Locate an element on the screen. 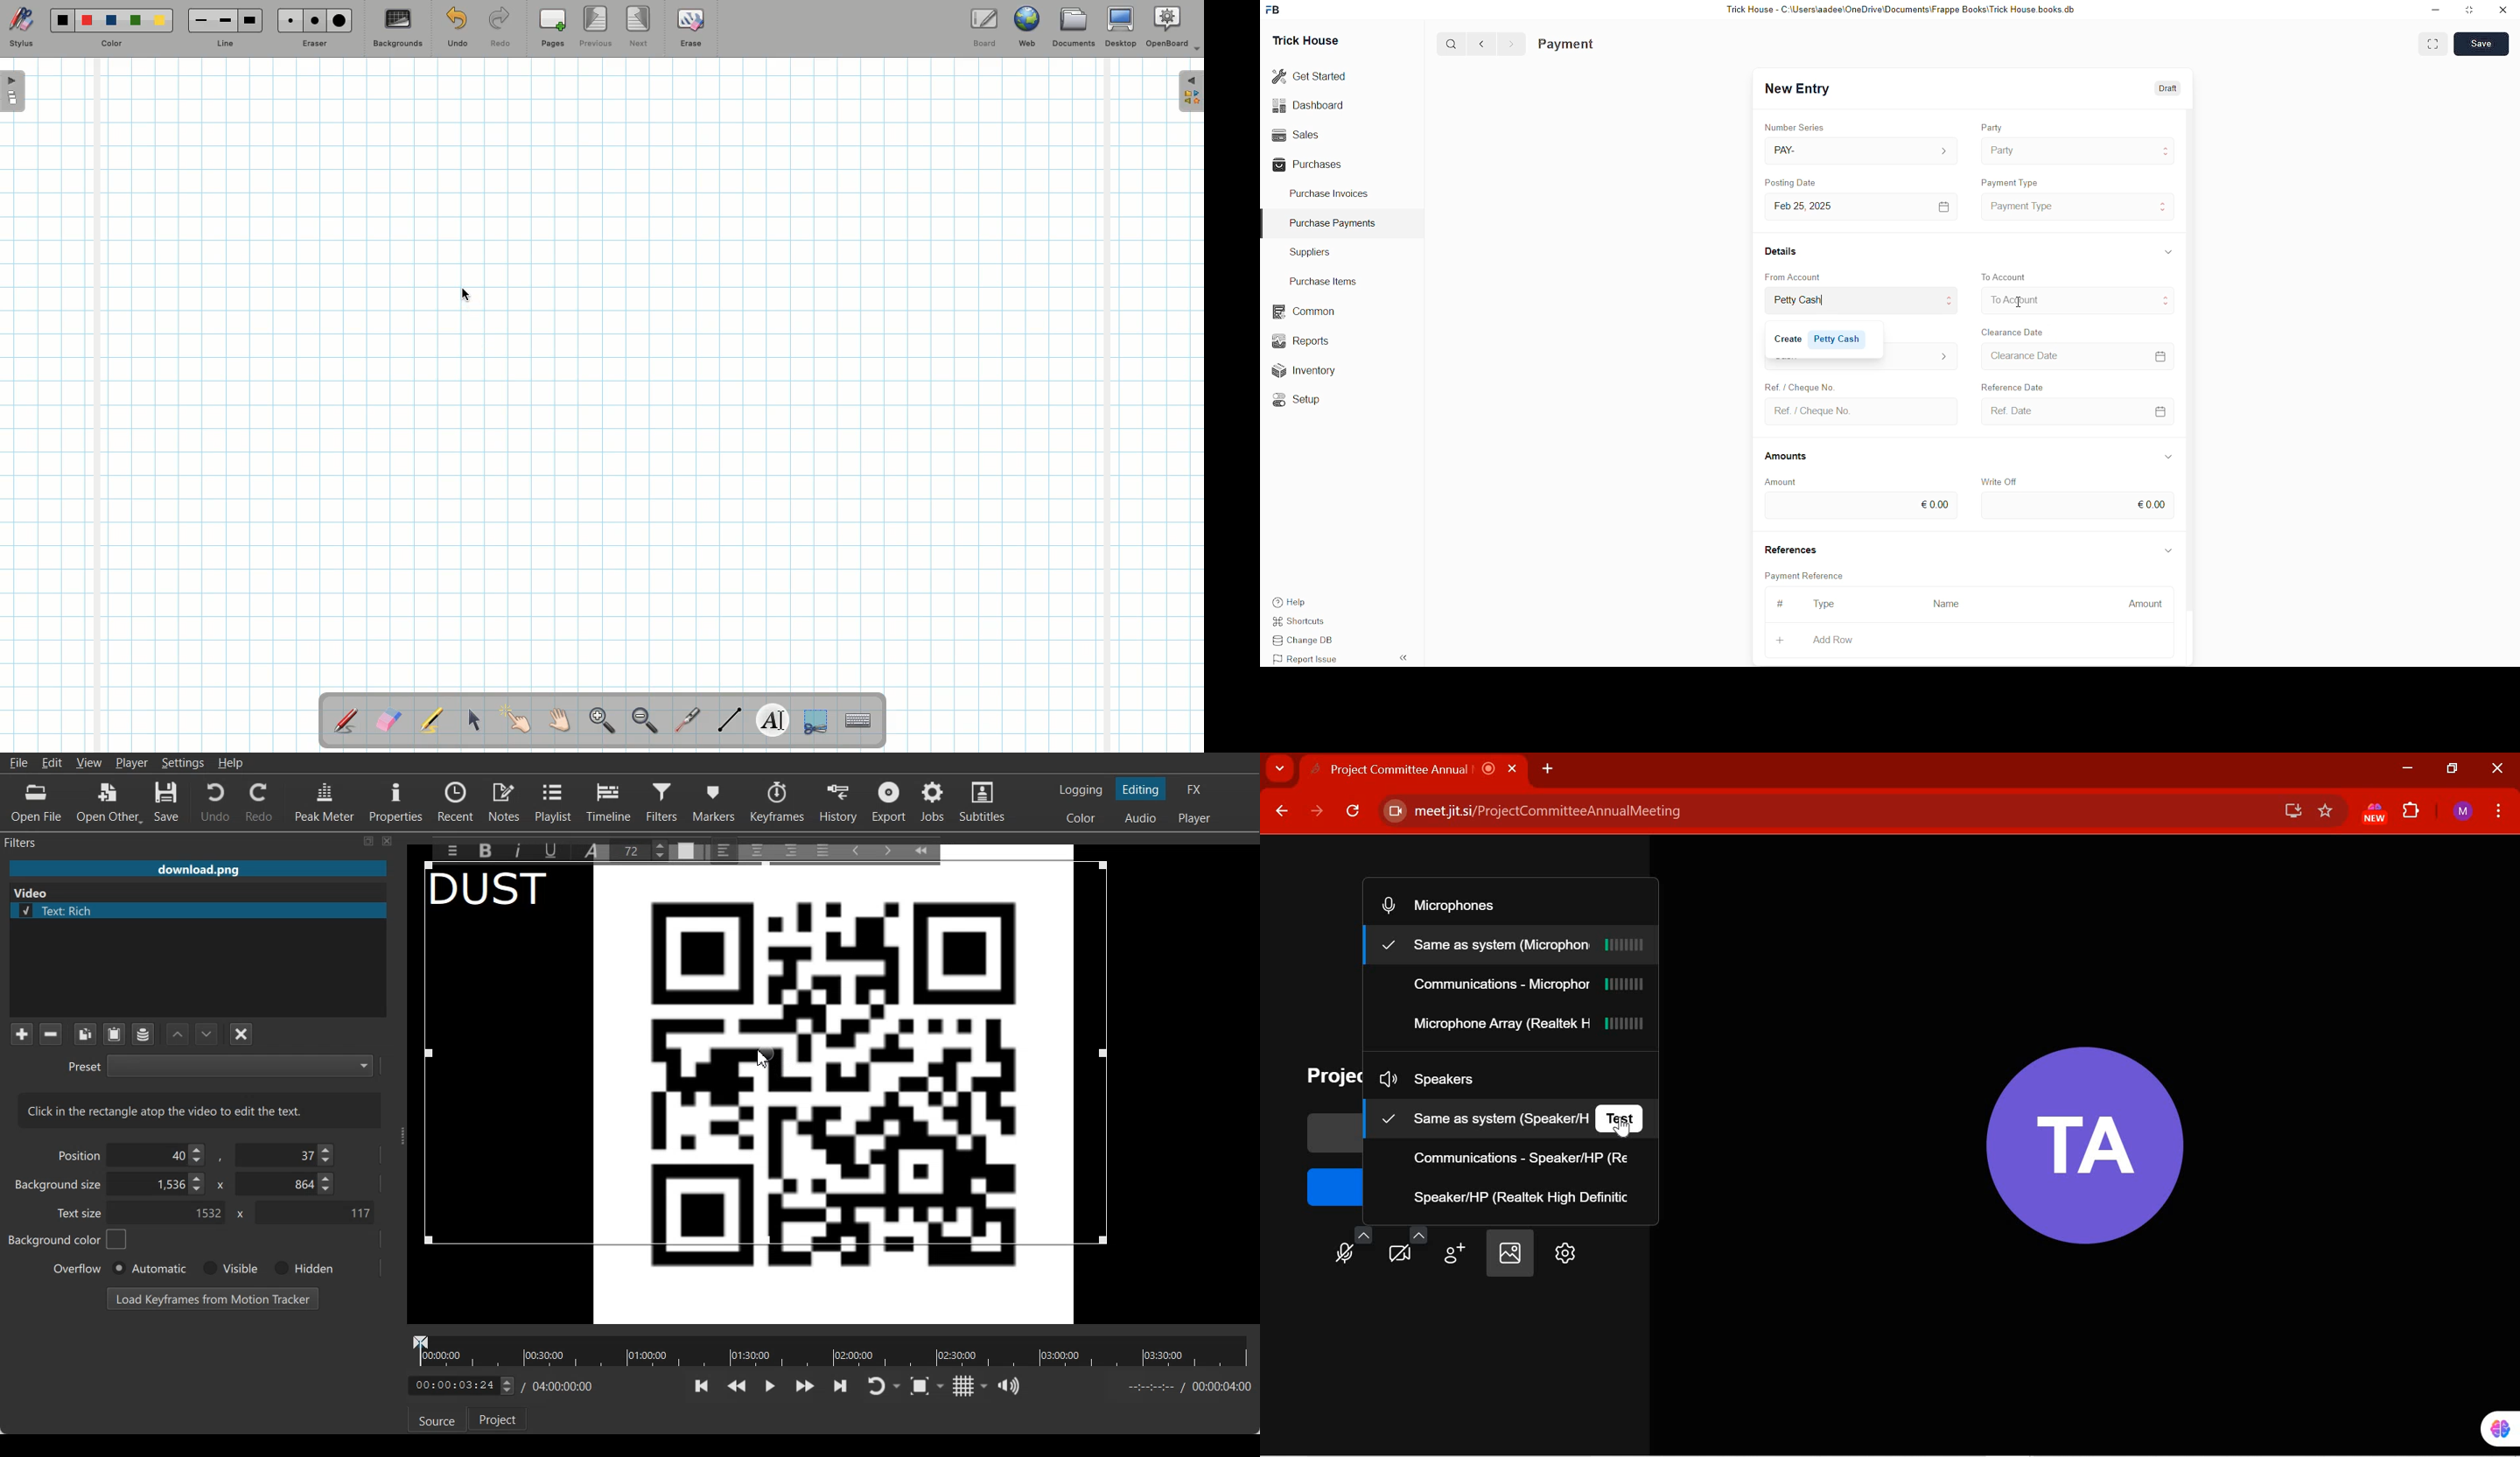 The image size is (2520, 1484). close is located at coordinates (2503, 10).